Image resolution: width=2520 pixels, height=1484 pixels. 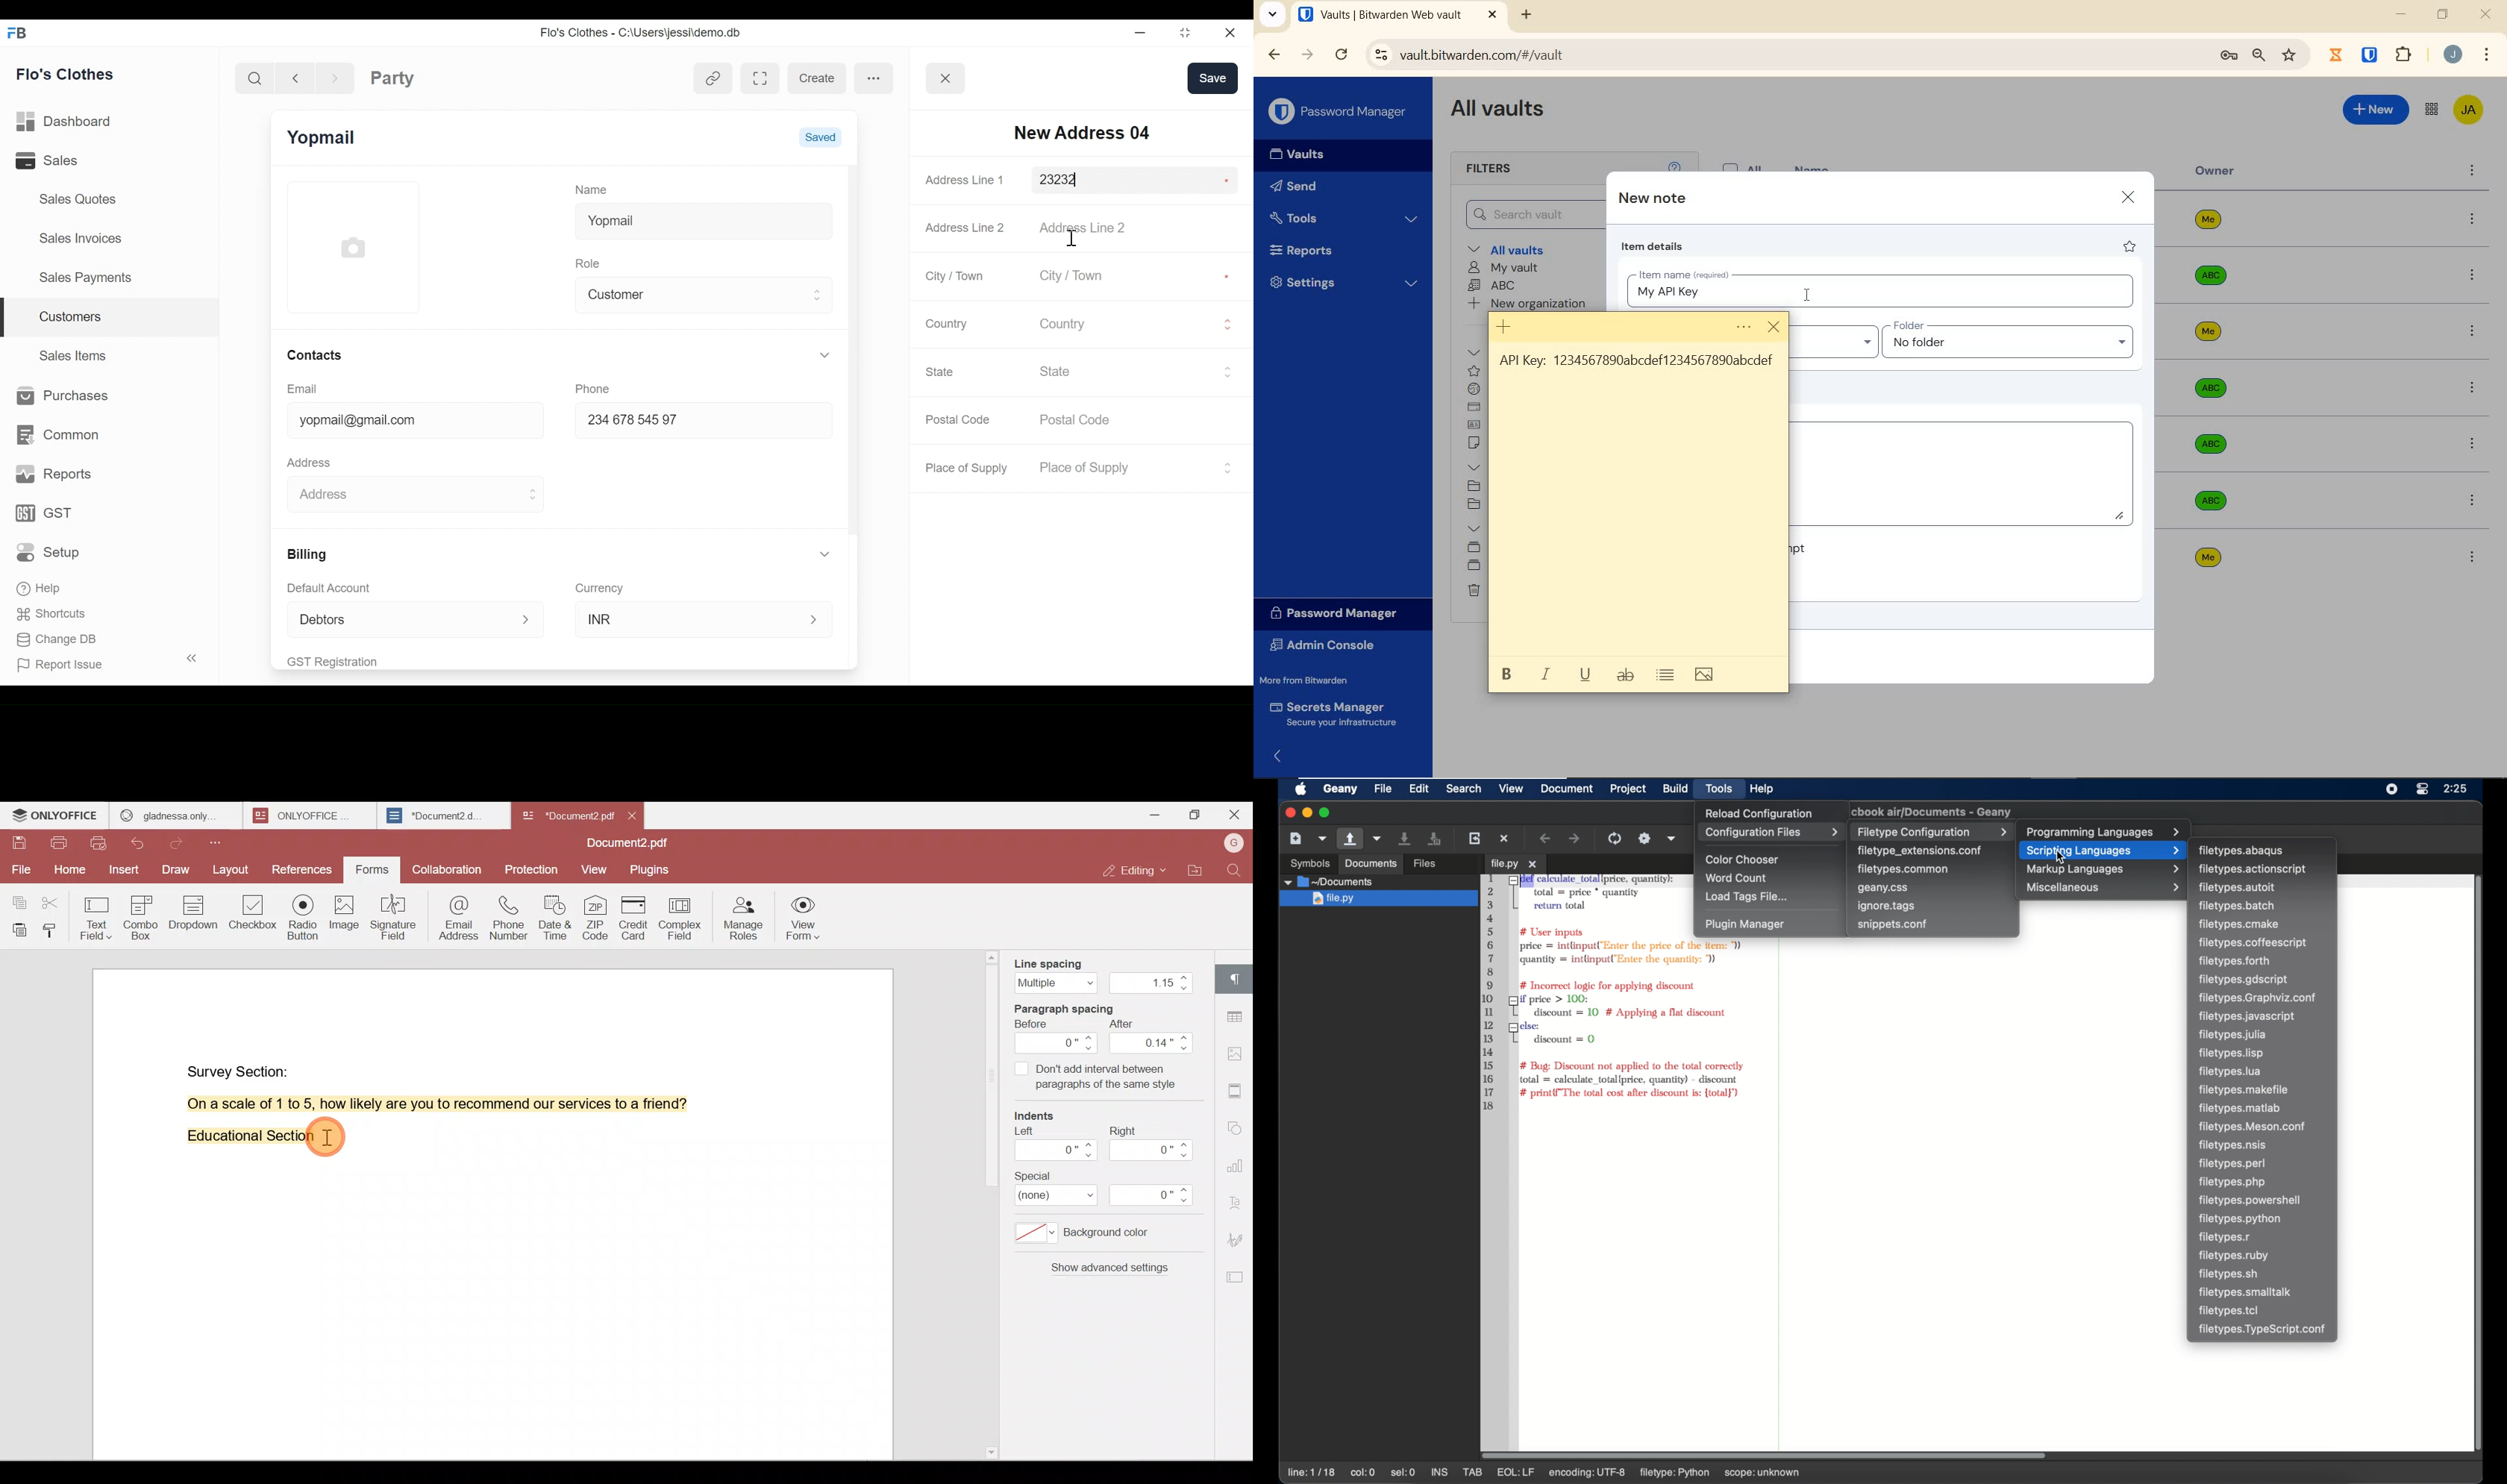 What do you see at coordinates (2472, 557) in the screenshot?
I see `more options` at bounding box center [2472, 557].